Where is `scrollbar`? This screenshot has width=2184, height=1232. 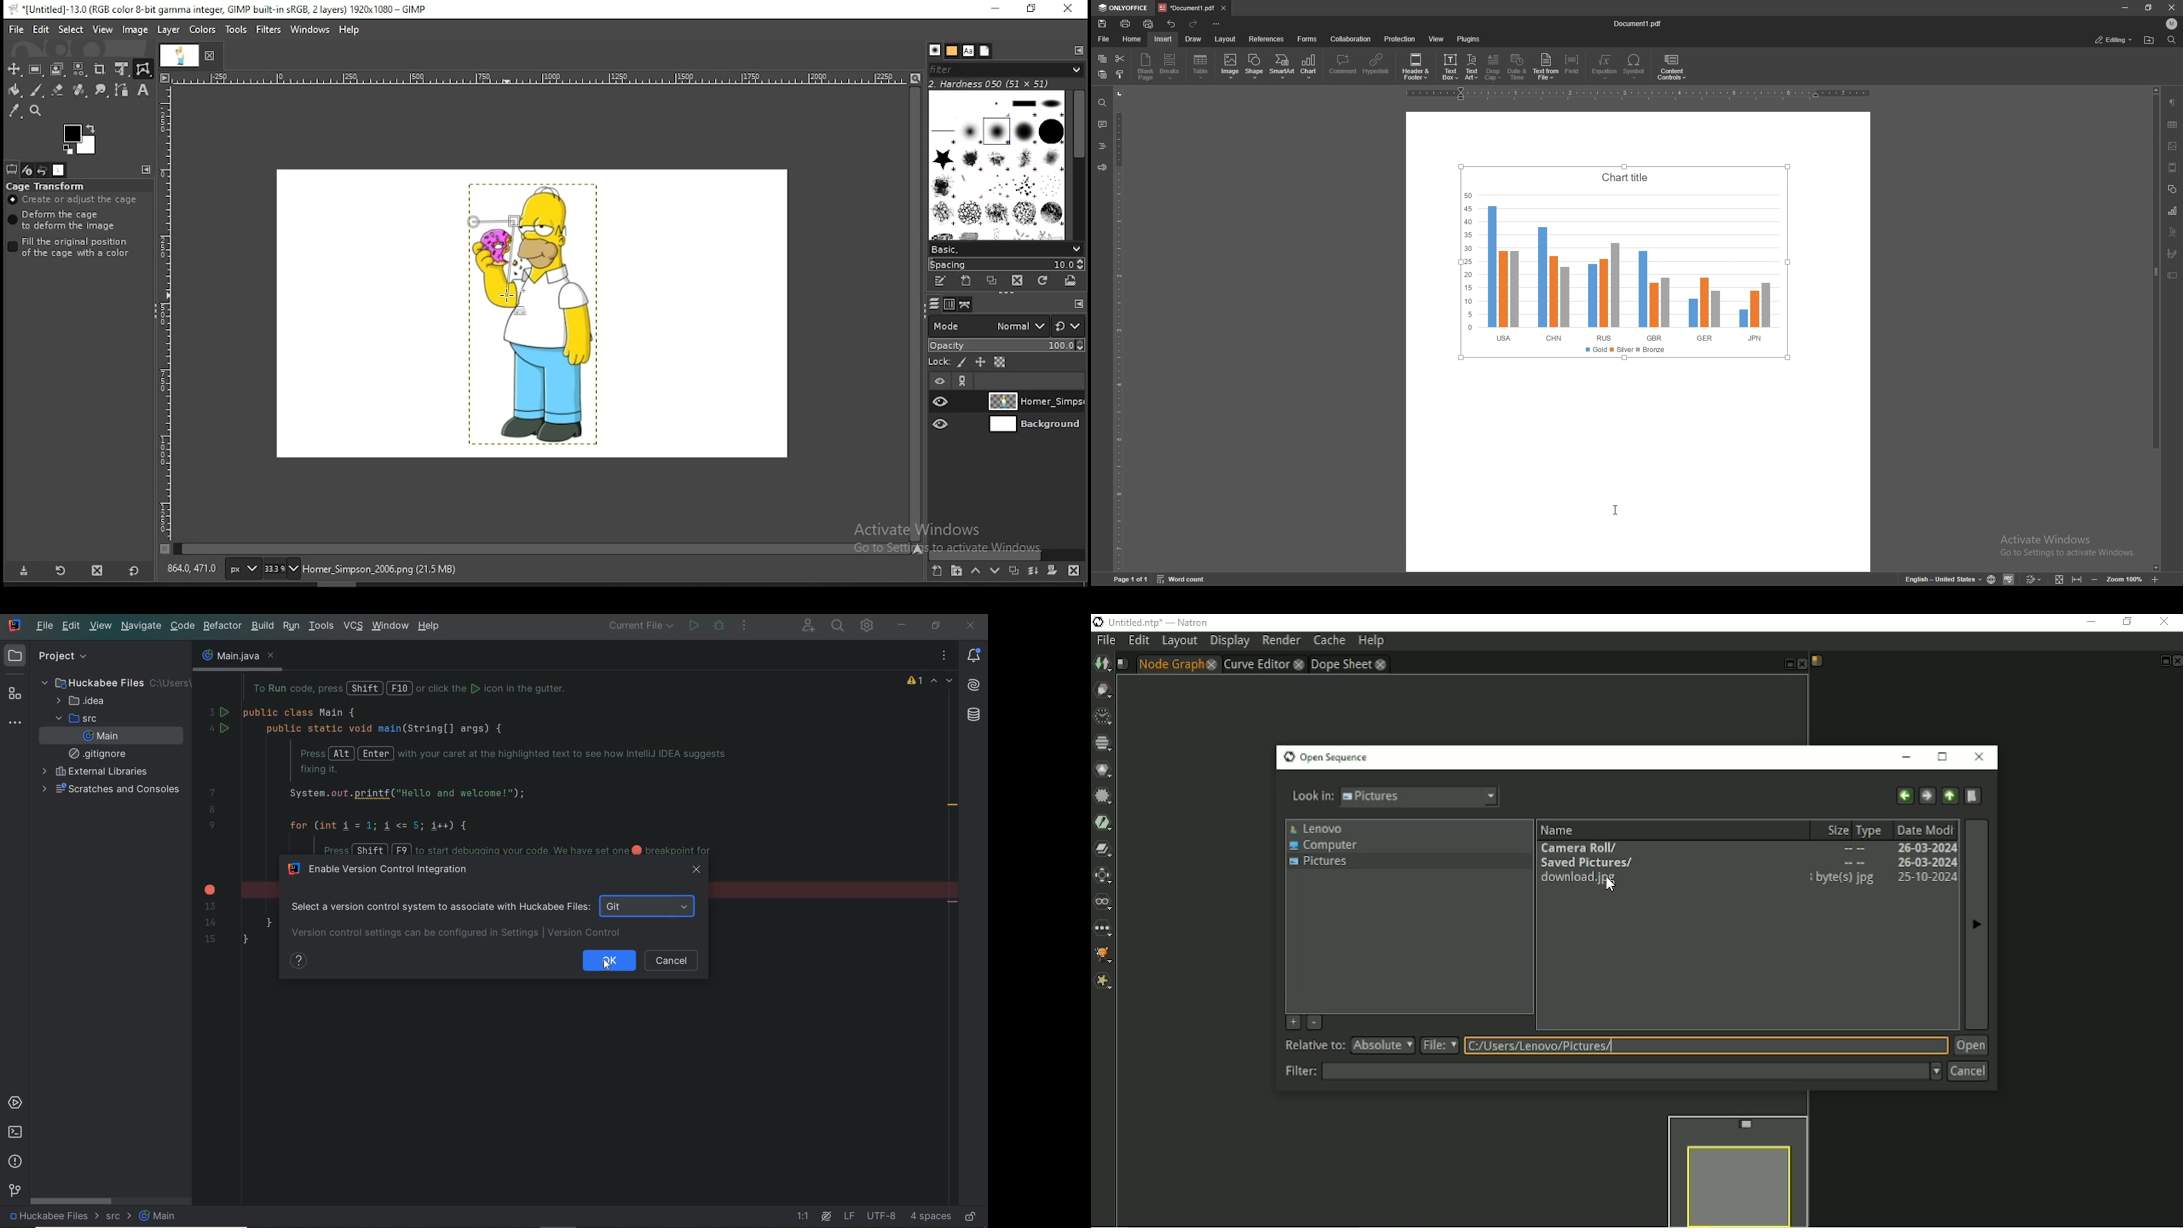
scrollbar is located at coordinates (71, 1202).